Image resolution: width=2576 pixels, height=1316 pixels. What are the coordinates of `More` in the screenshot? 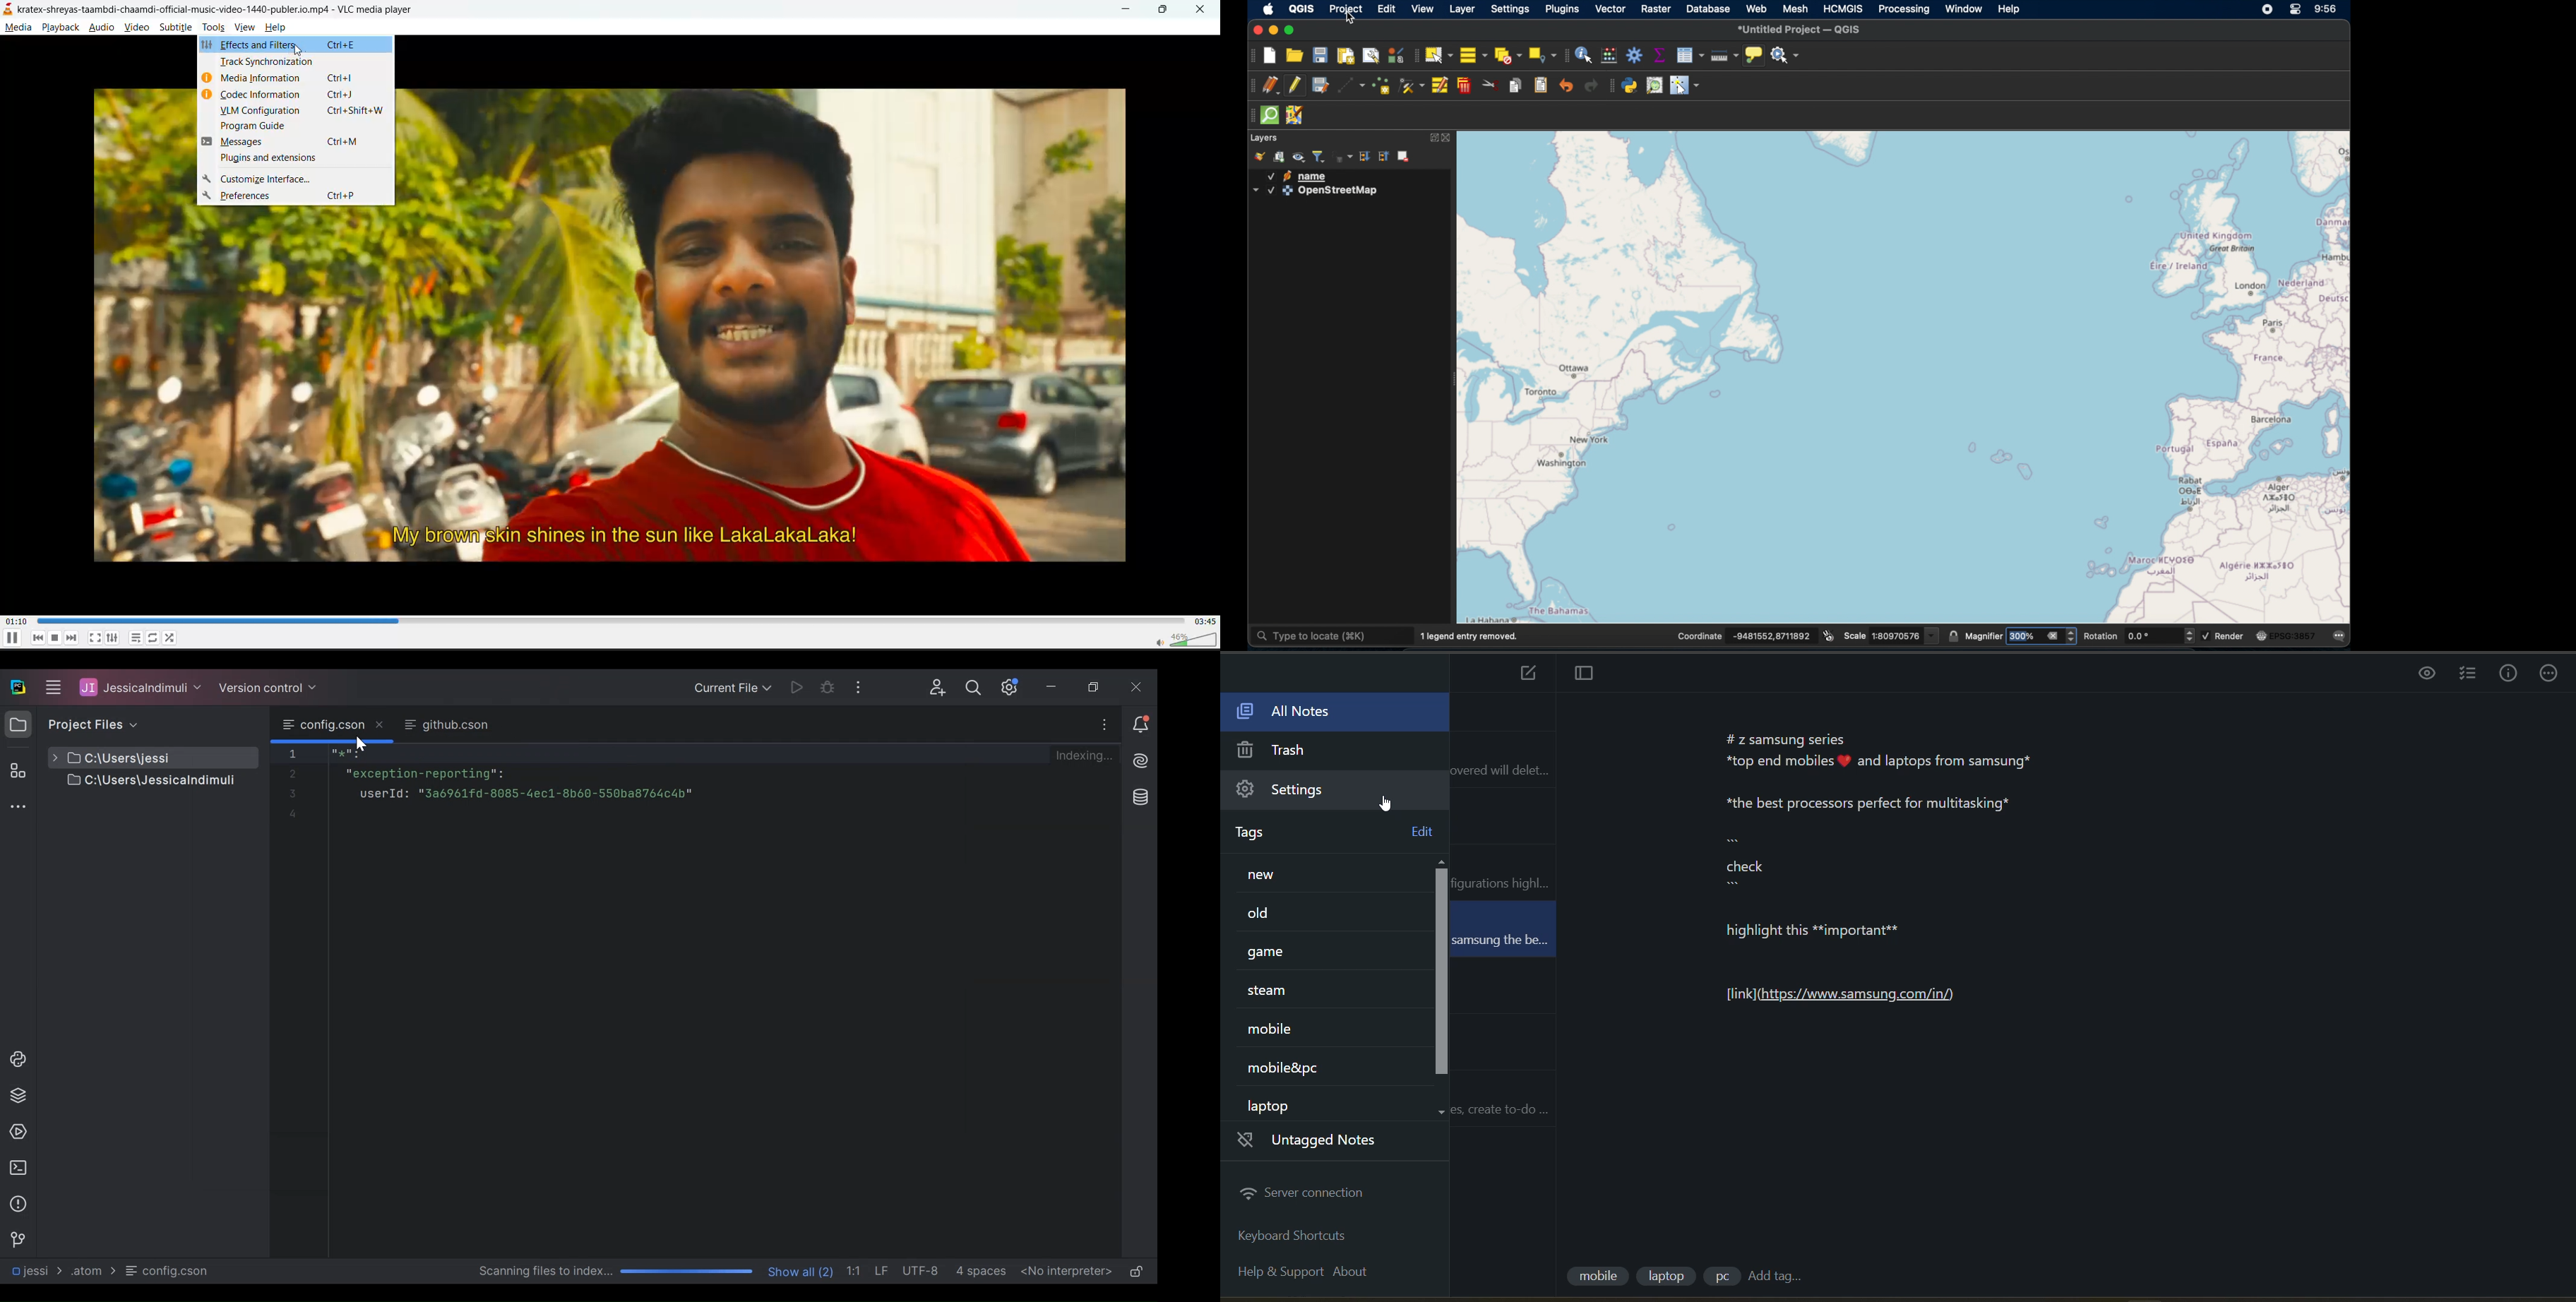 It's located at (1104, 725).